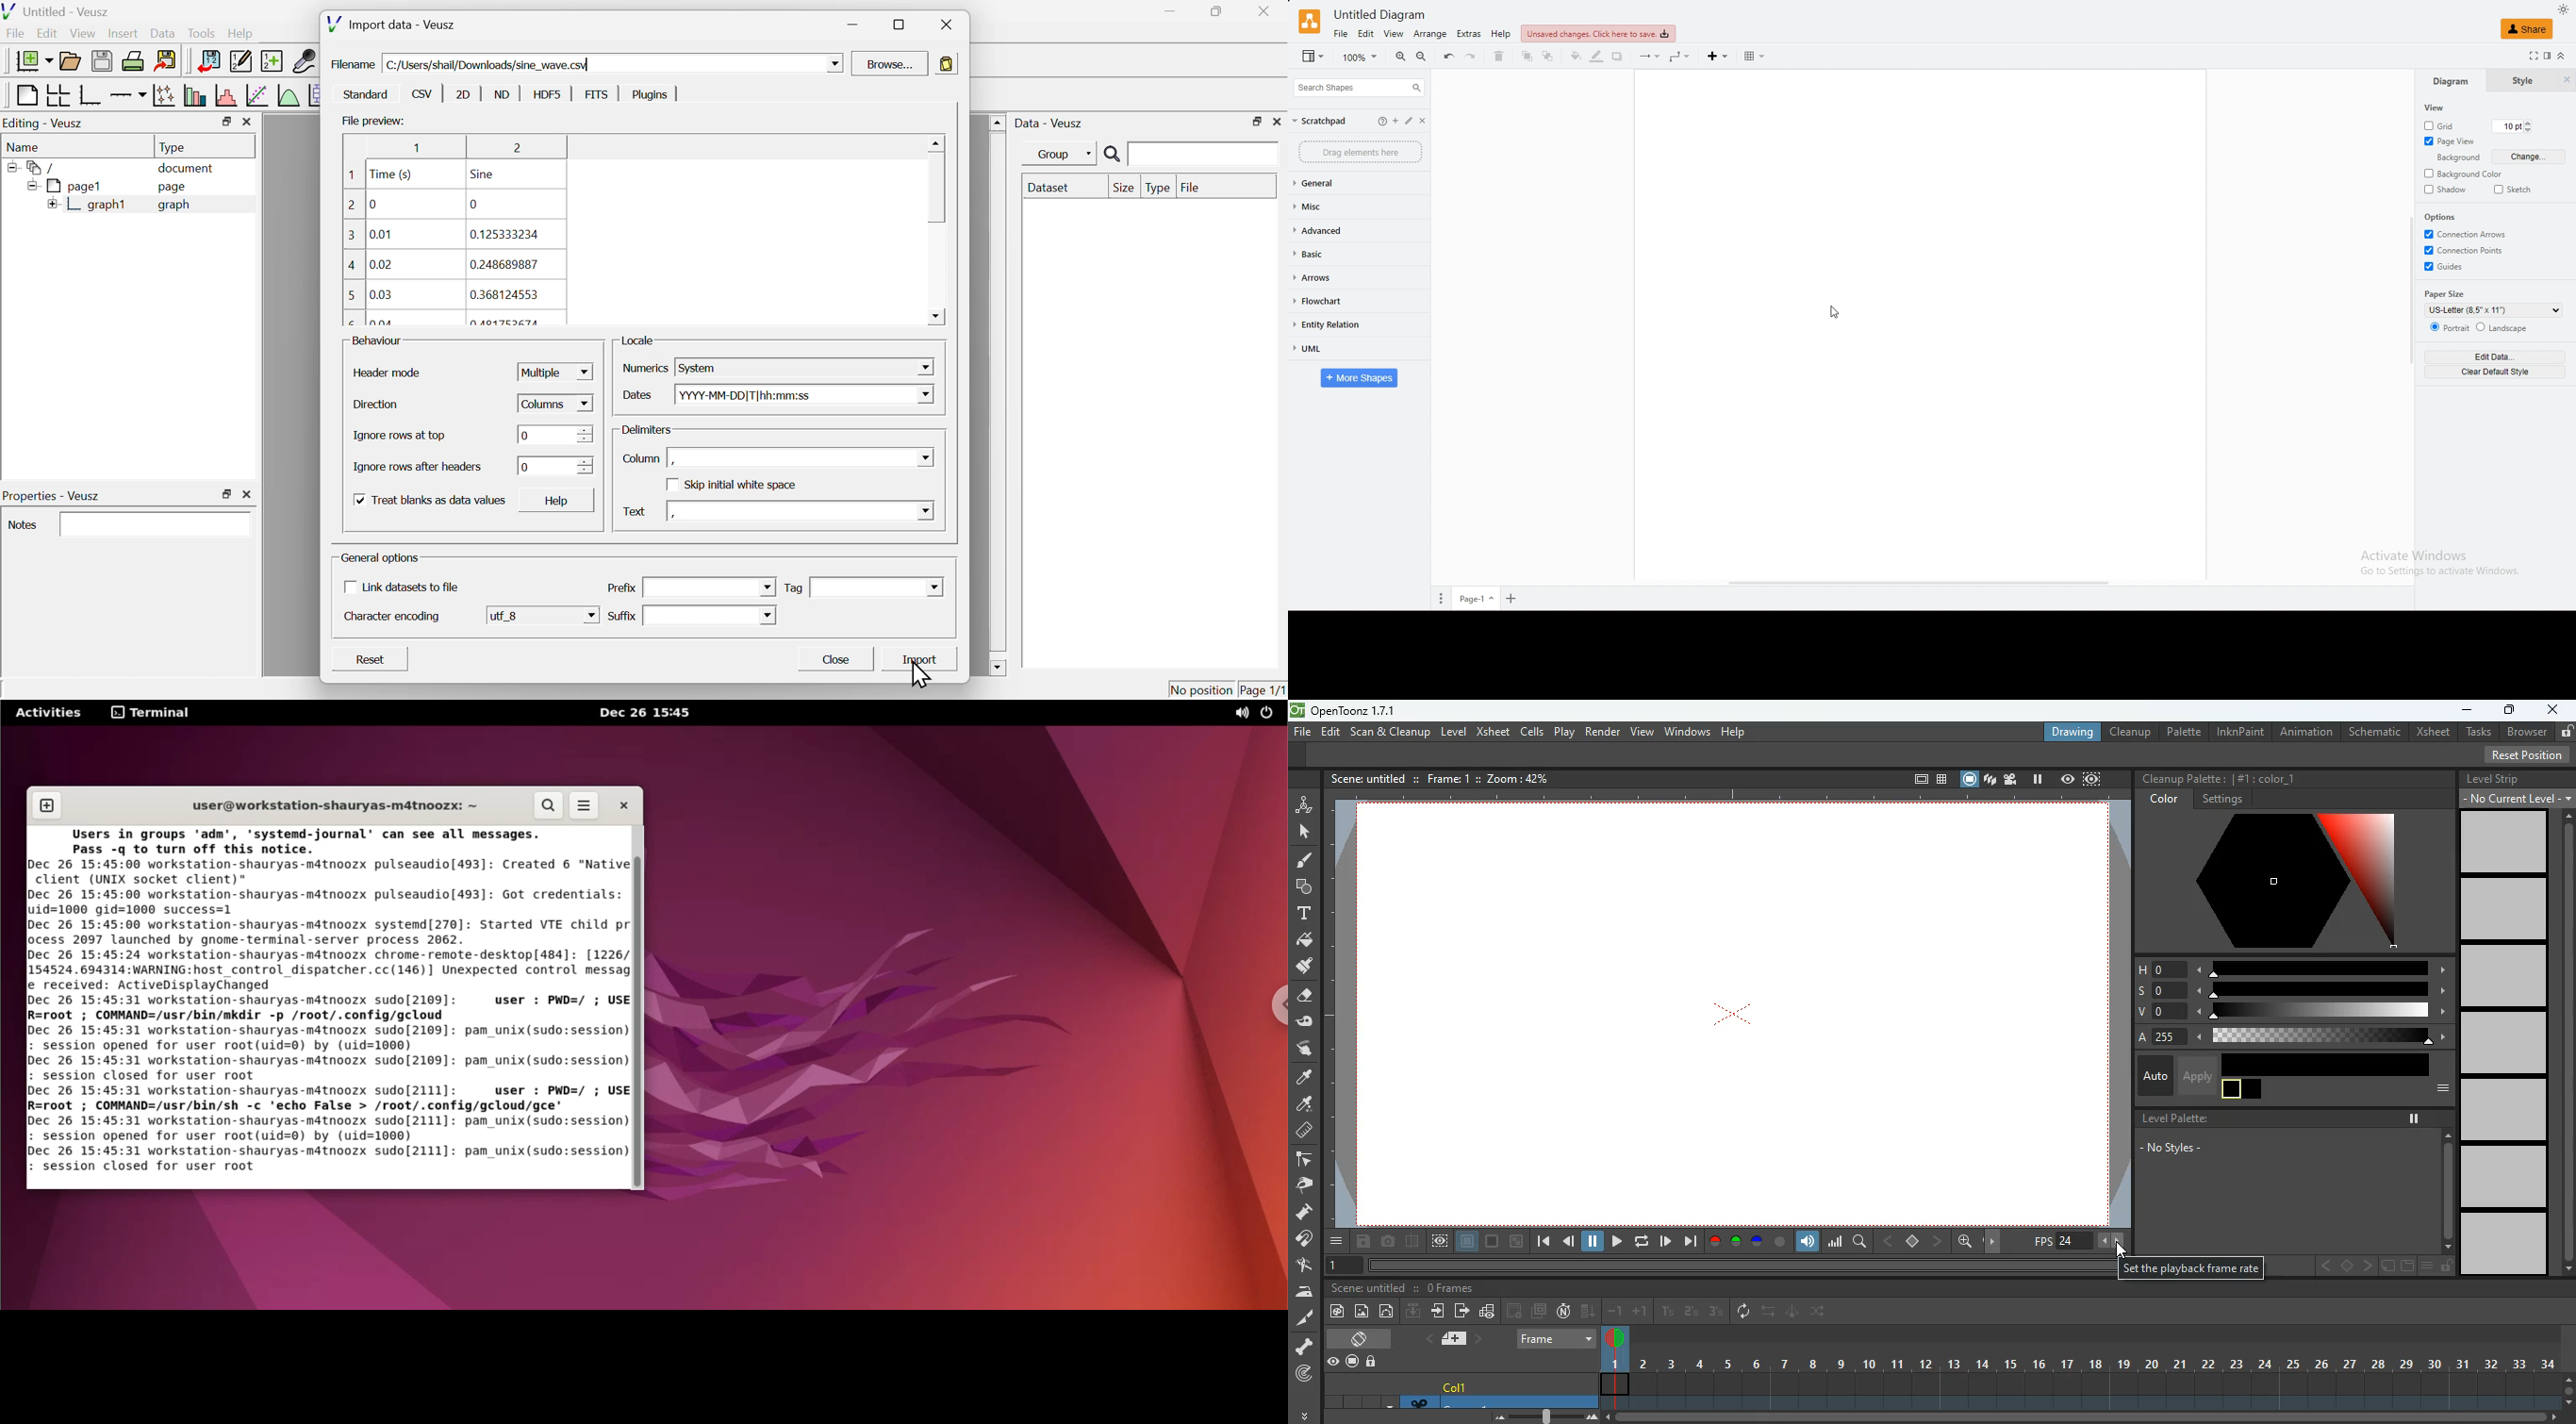 This screenshot has width=2576, height=1428. Describe the element at coordinates (1328, 207) in the screenshot. I see `misc` at that location.